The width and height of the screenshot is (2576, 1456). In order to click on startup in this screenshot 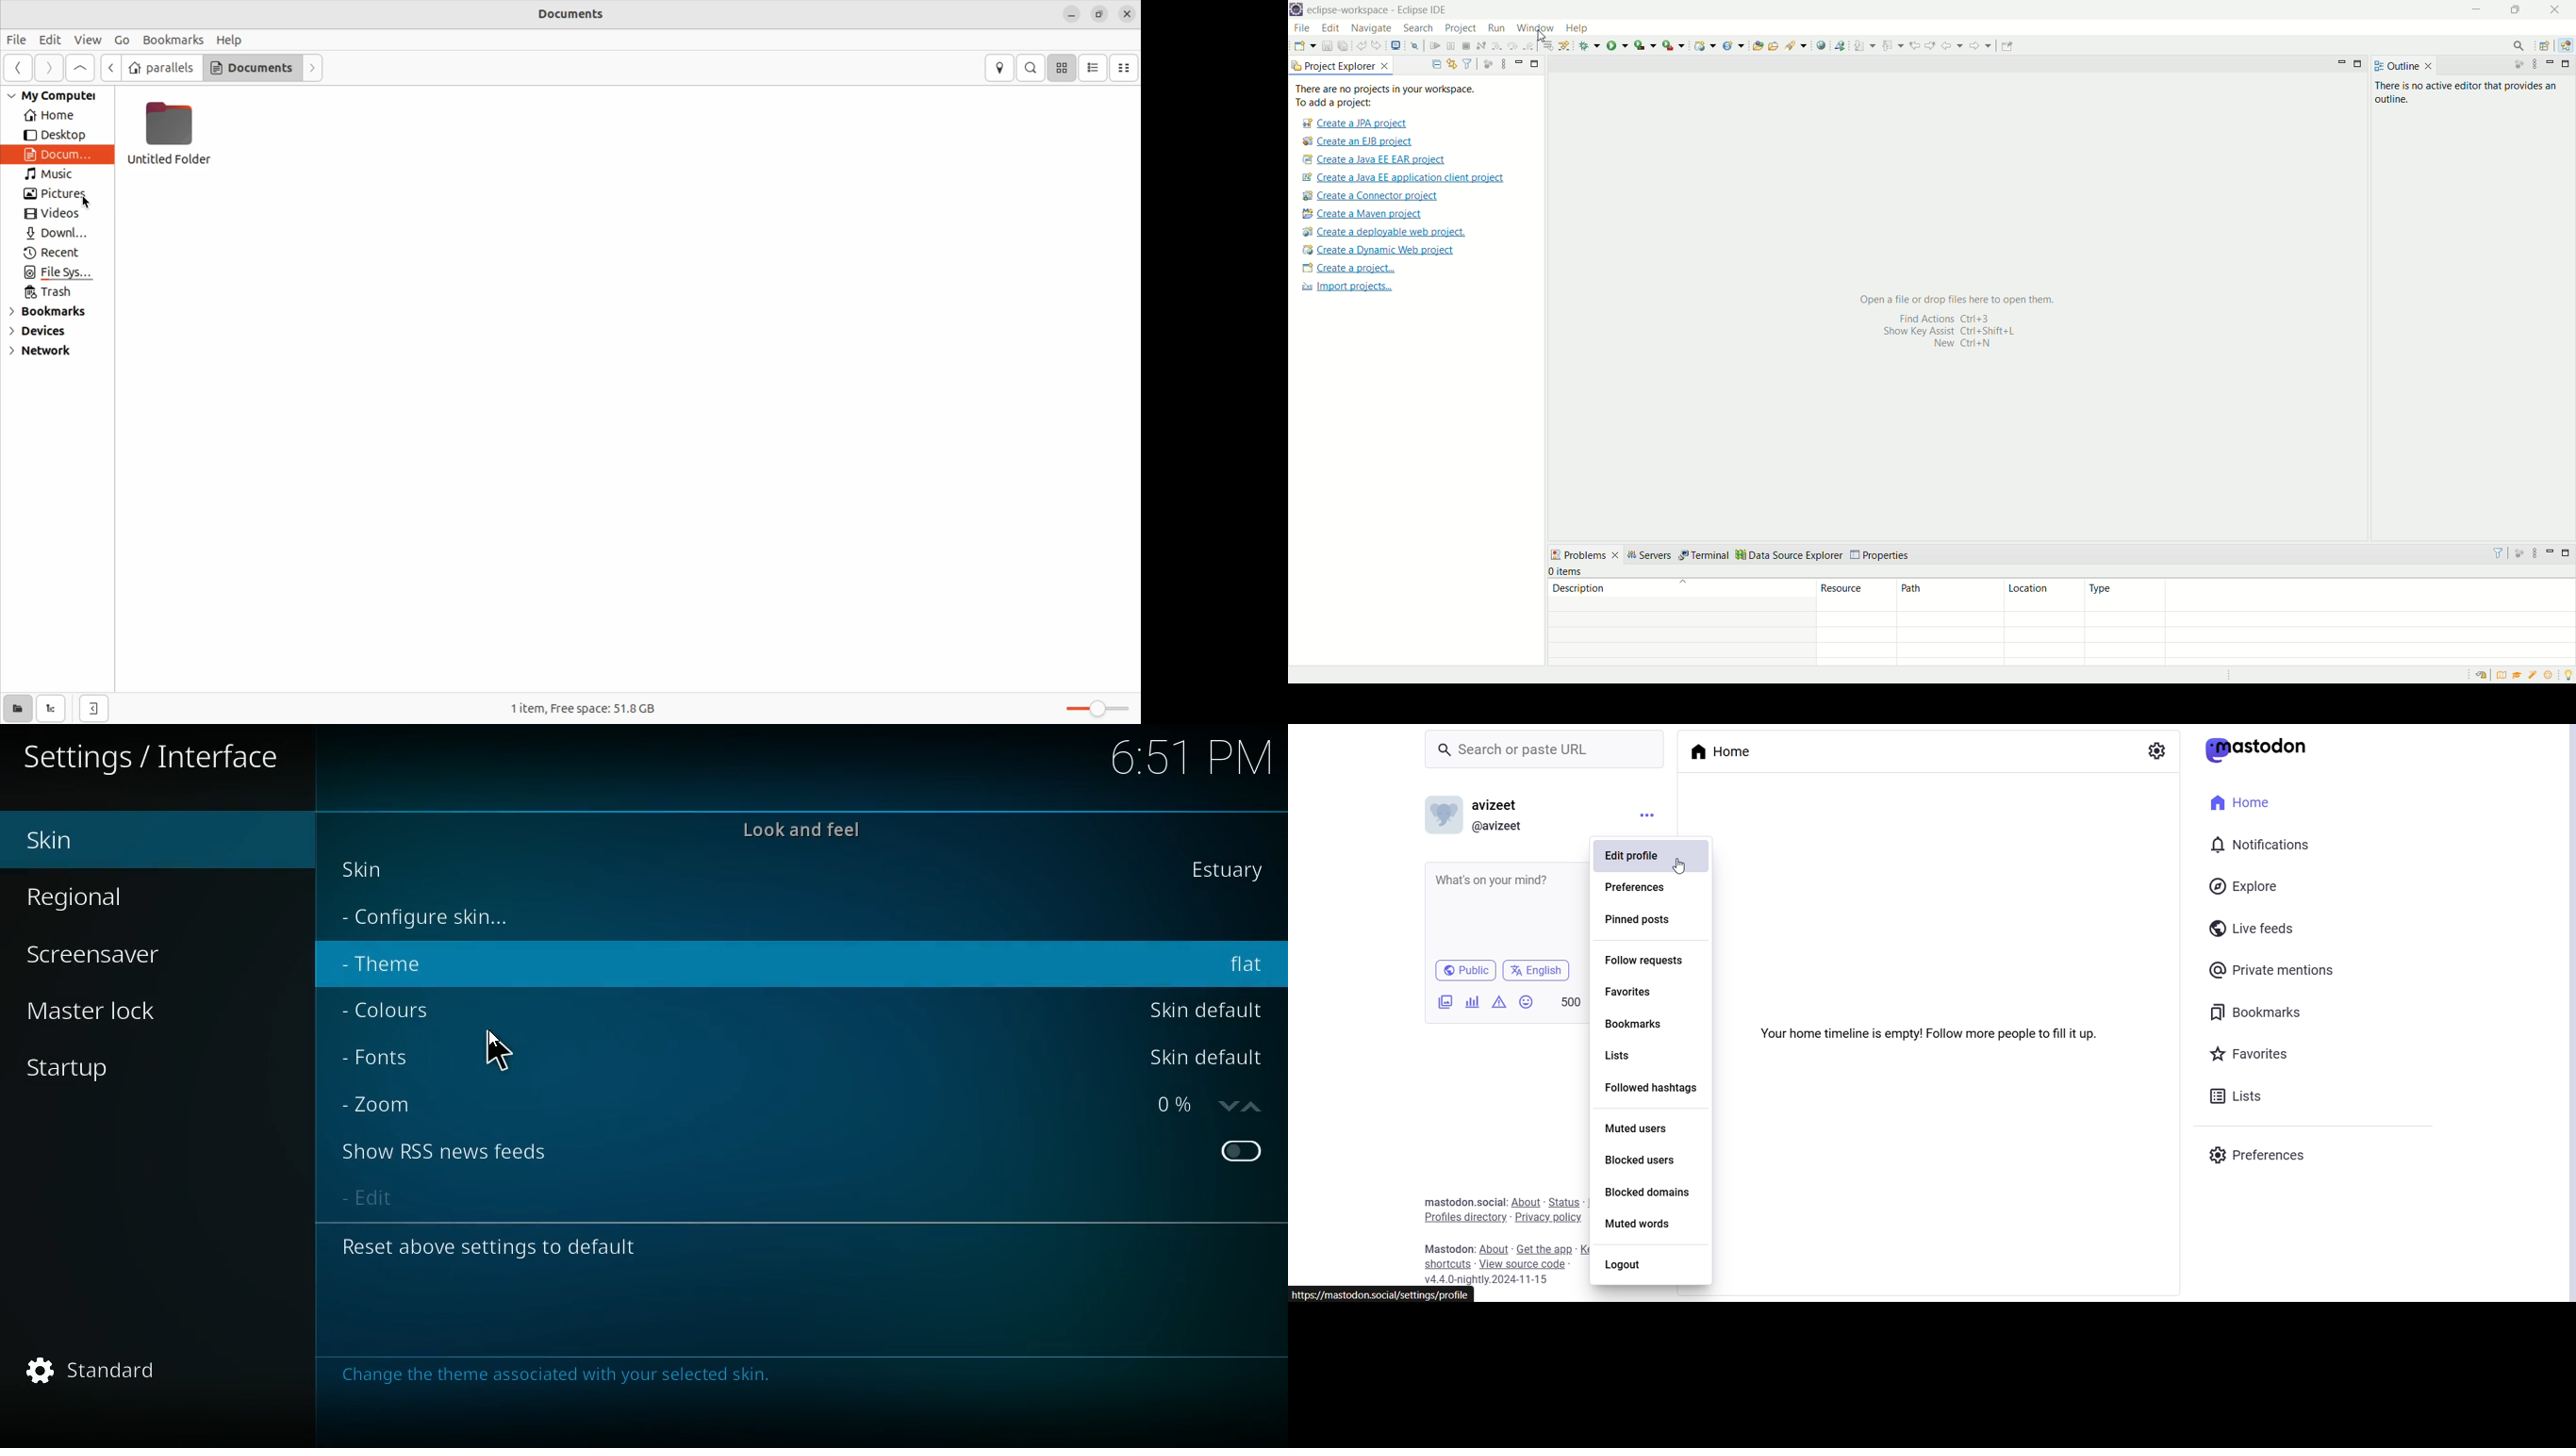, I will do `click(129, 1061)`.